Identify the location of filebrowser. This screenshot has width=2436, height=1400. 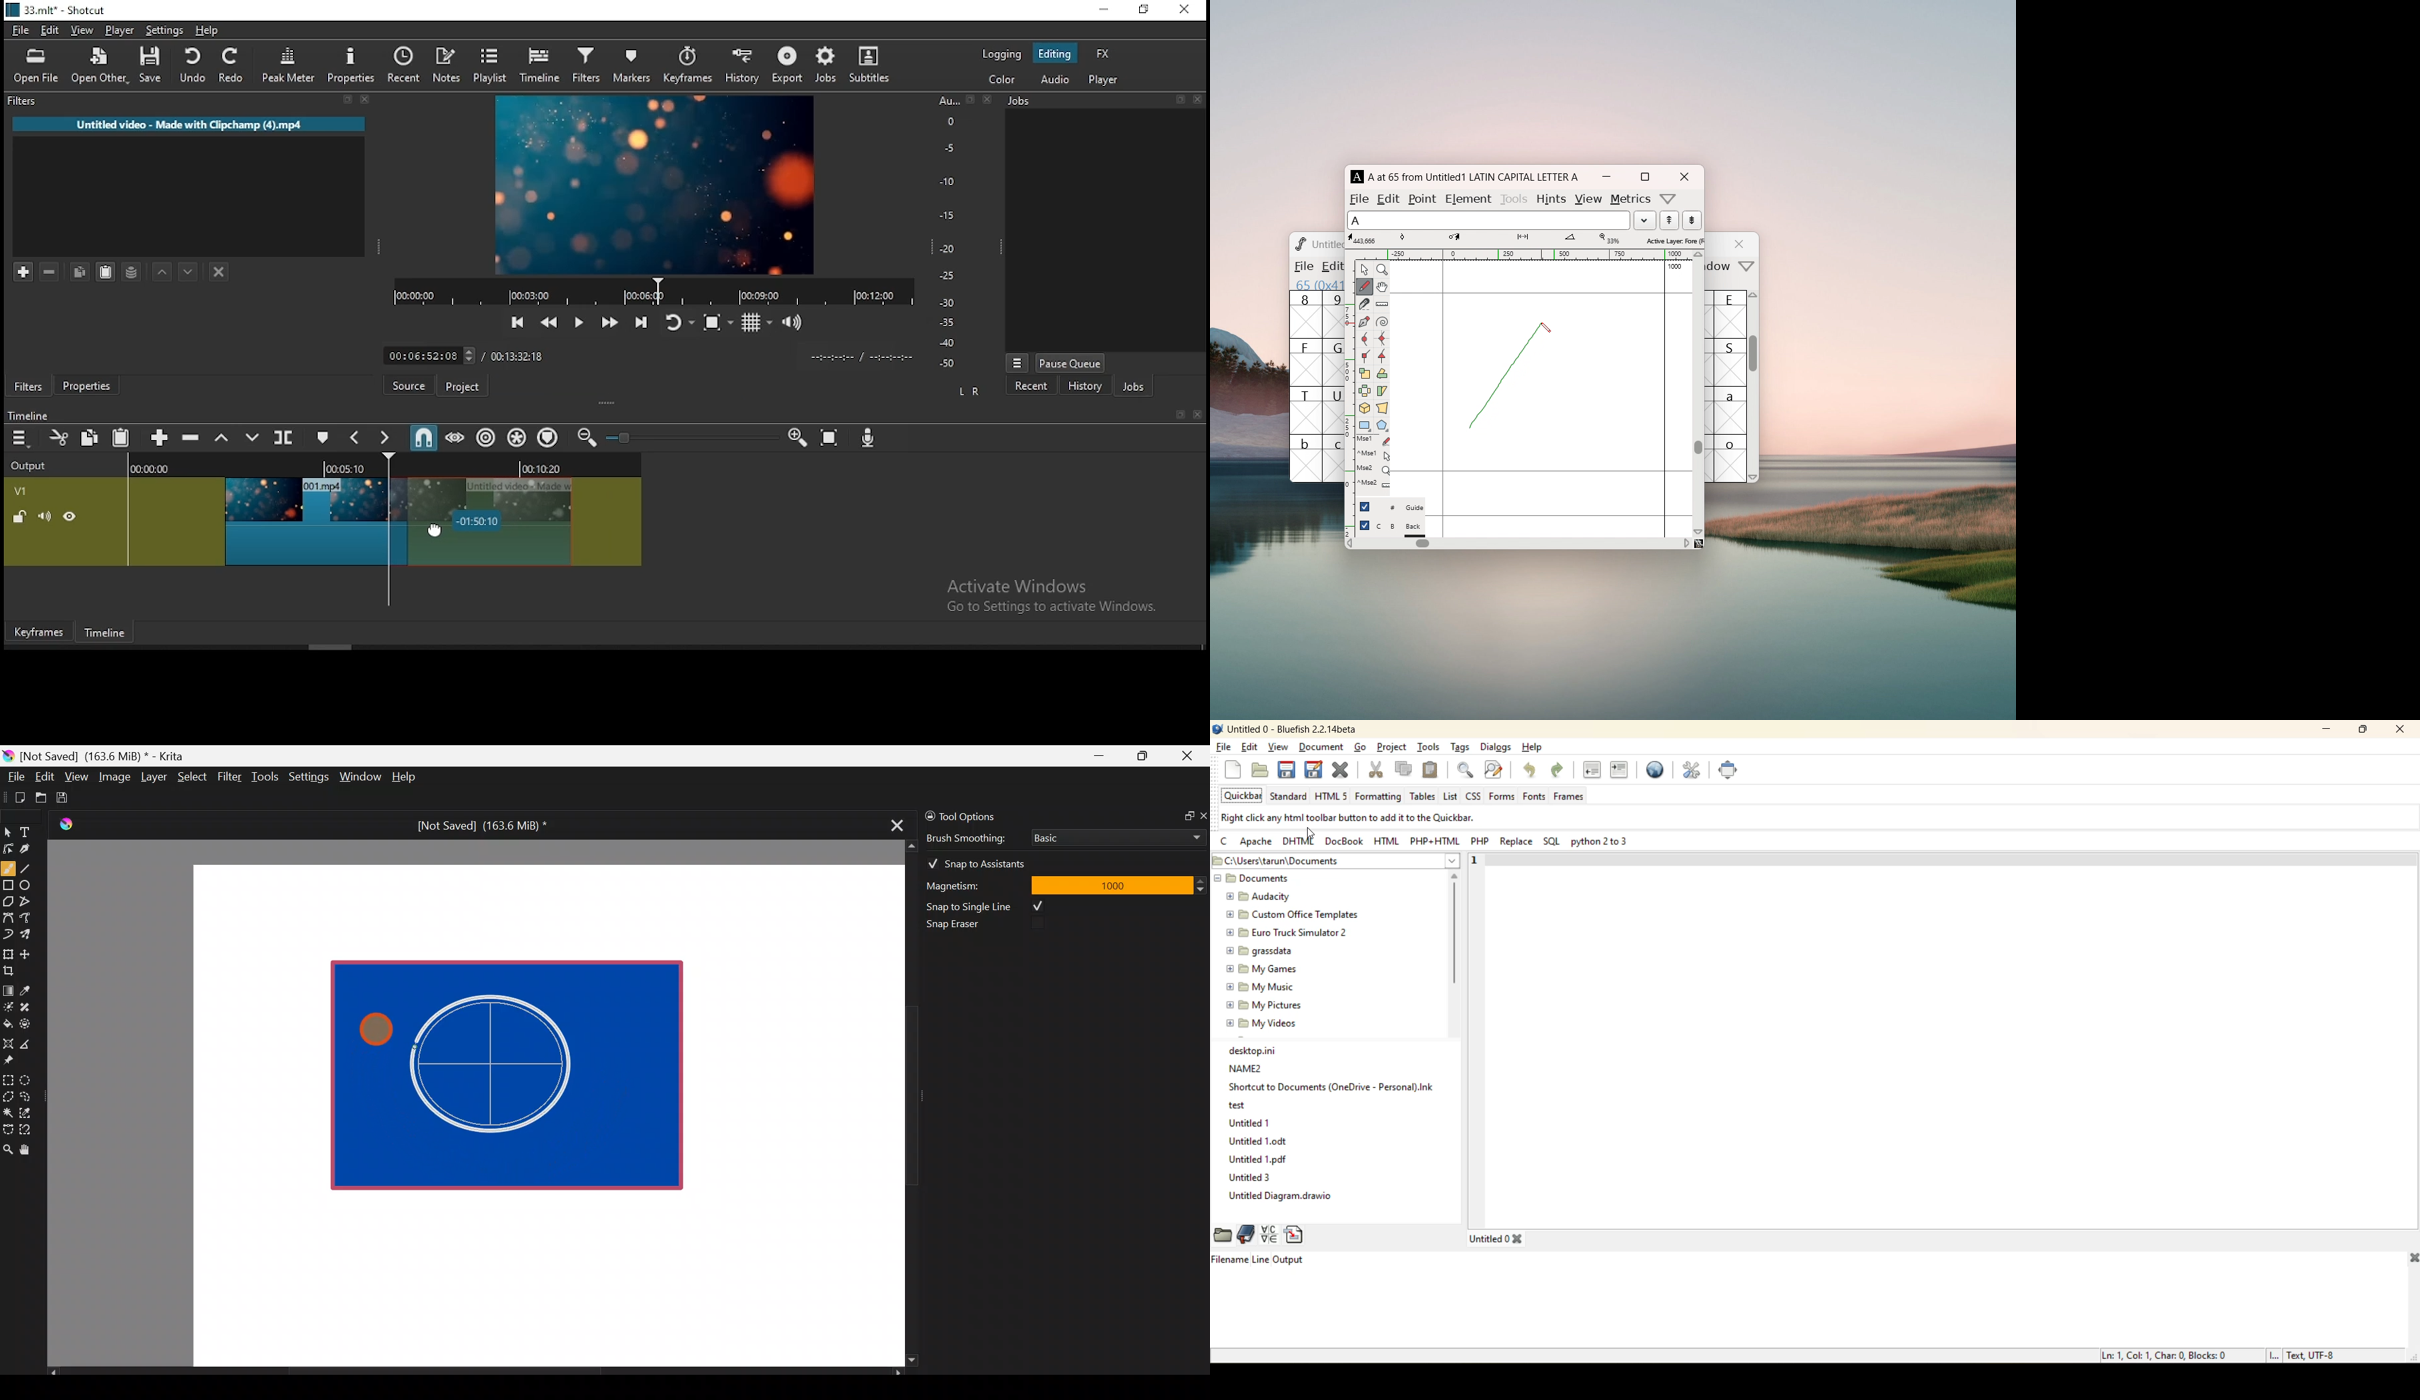
(1221, 1231).